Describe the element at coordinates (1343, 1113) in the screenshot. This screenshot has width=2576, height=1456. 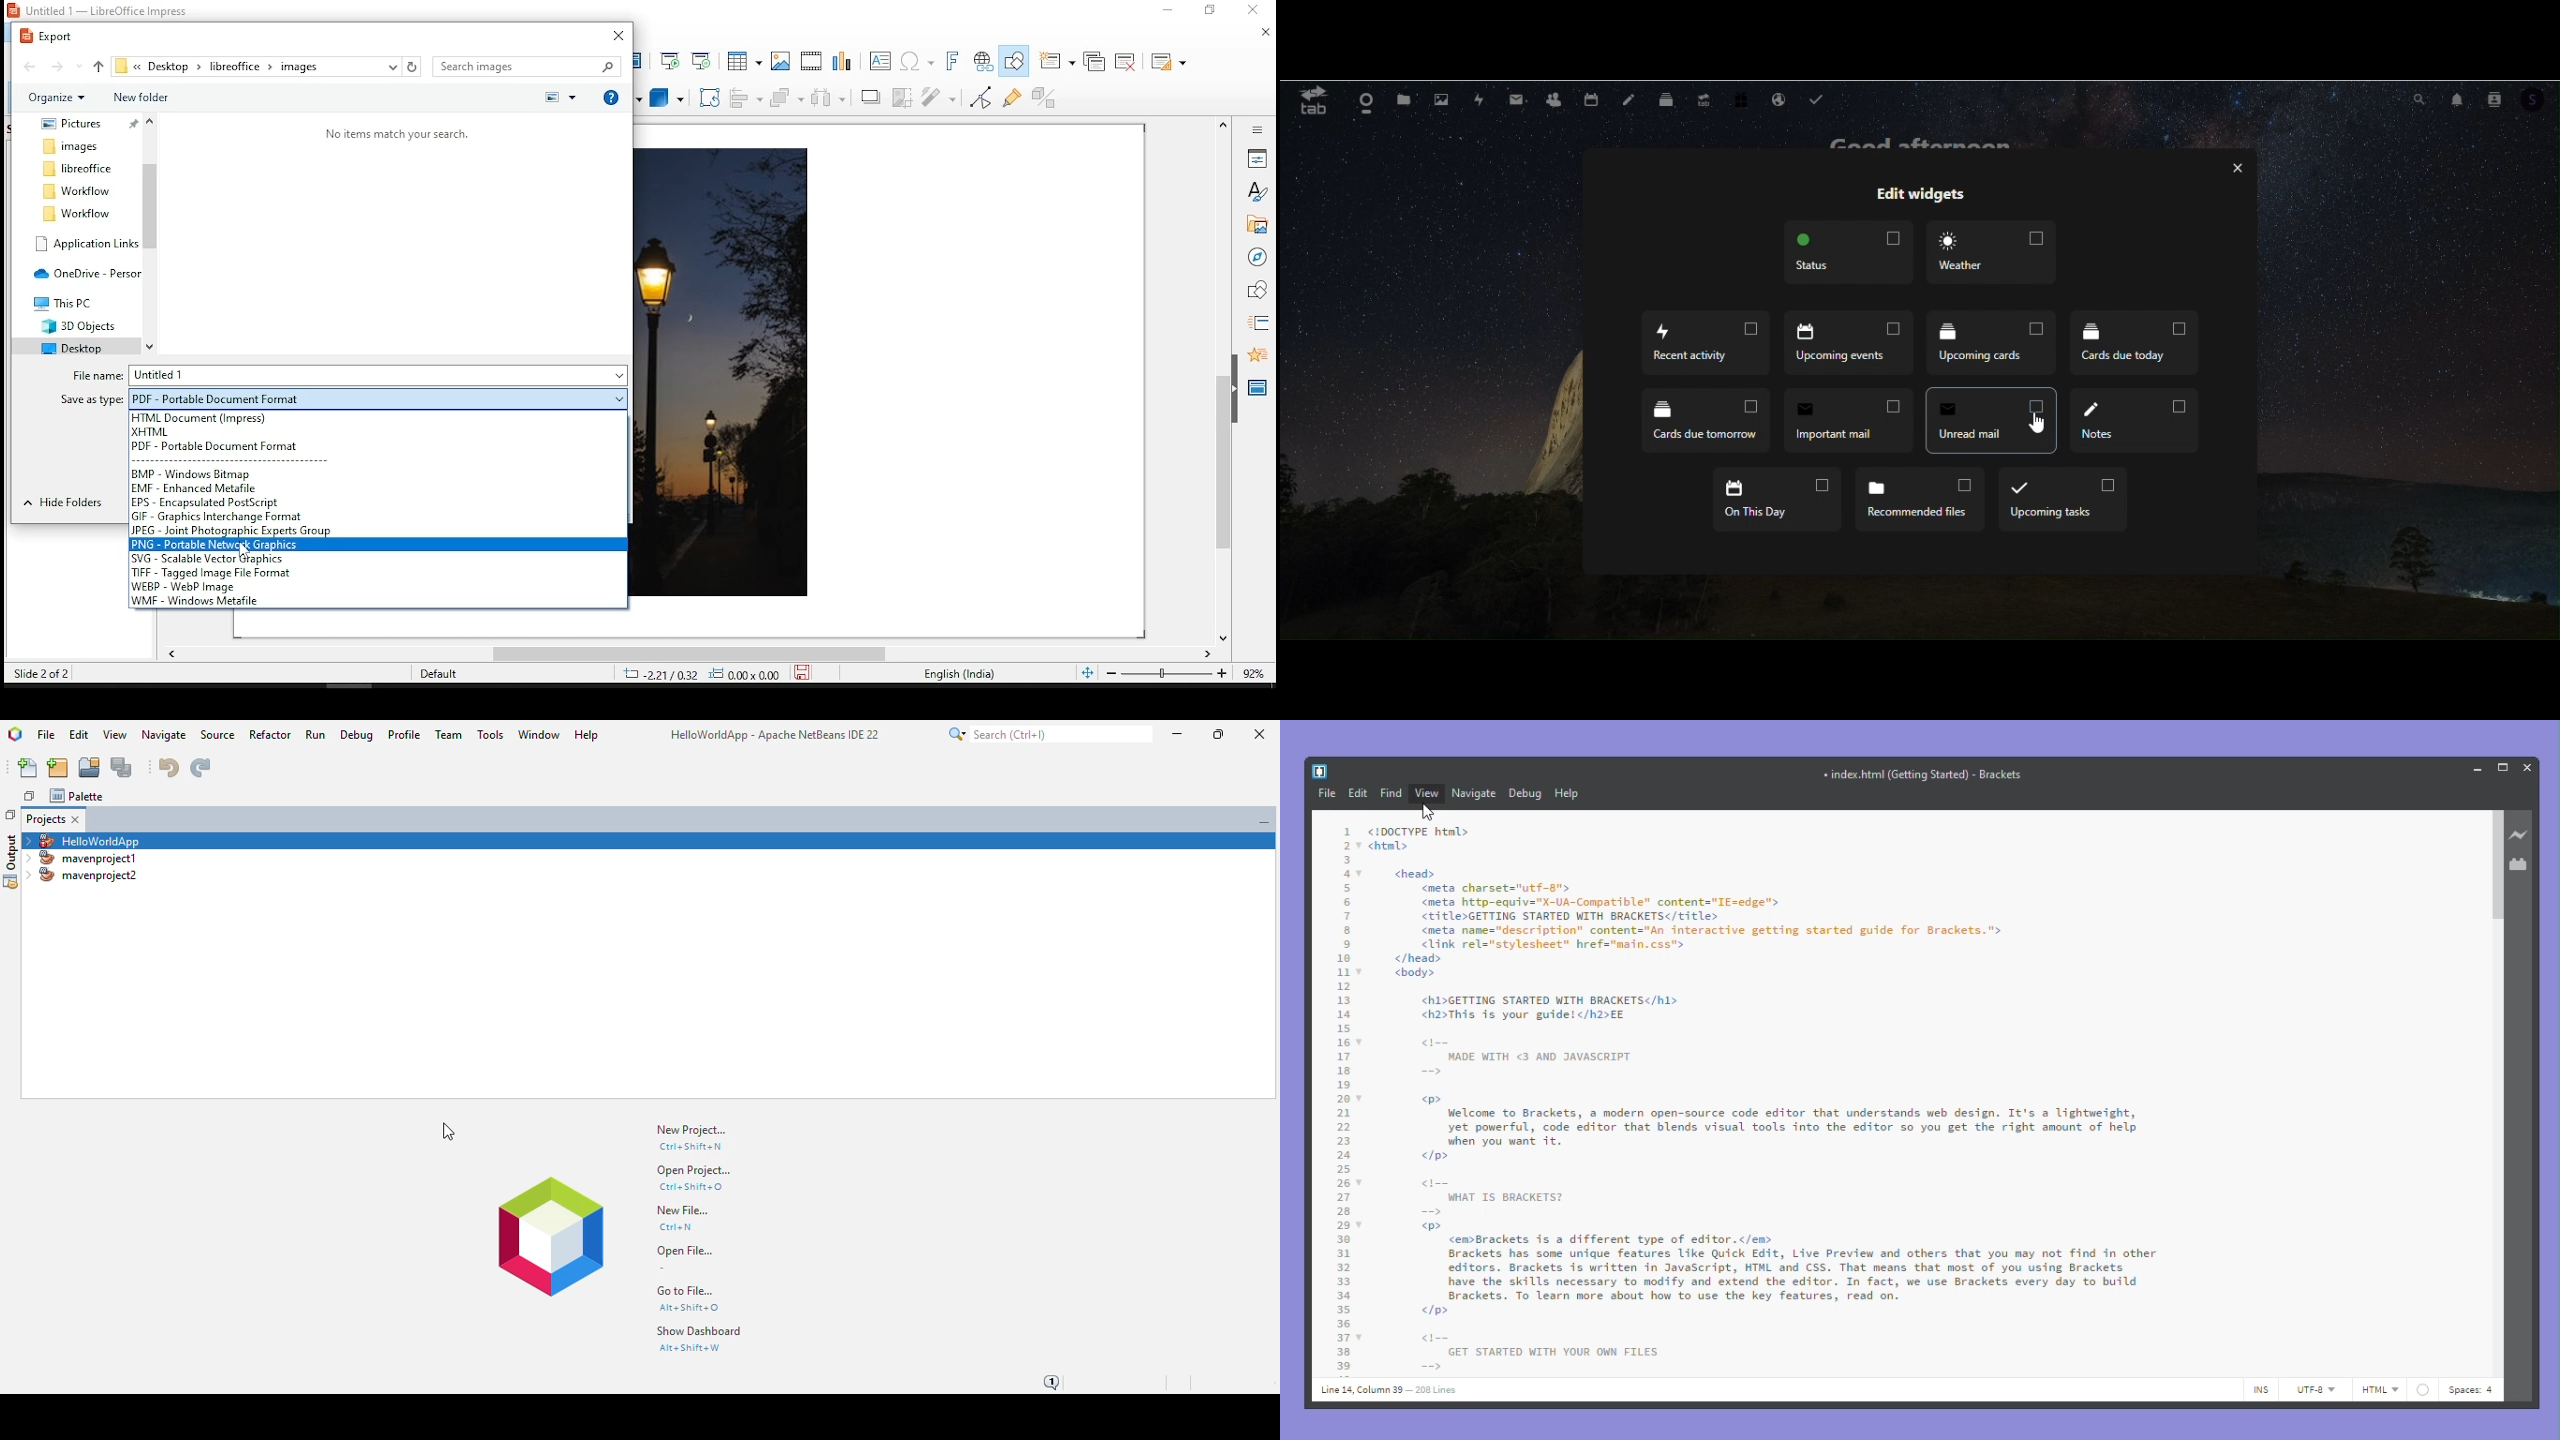
I see `21` at that location.